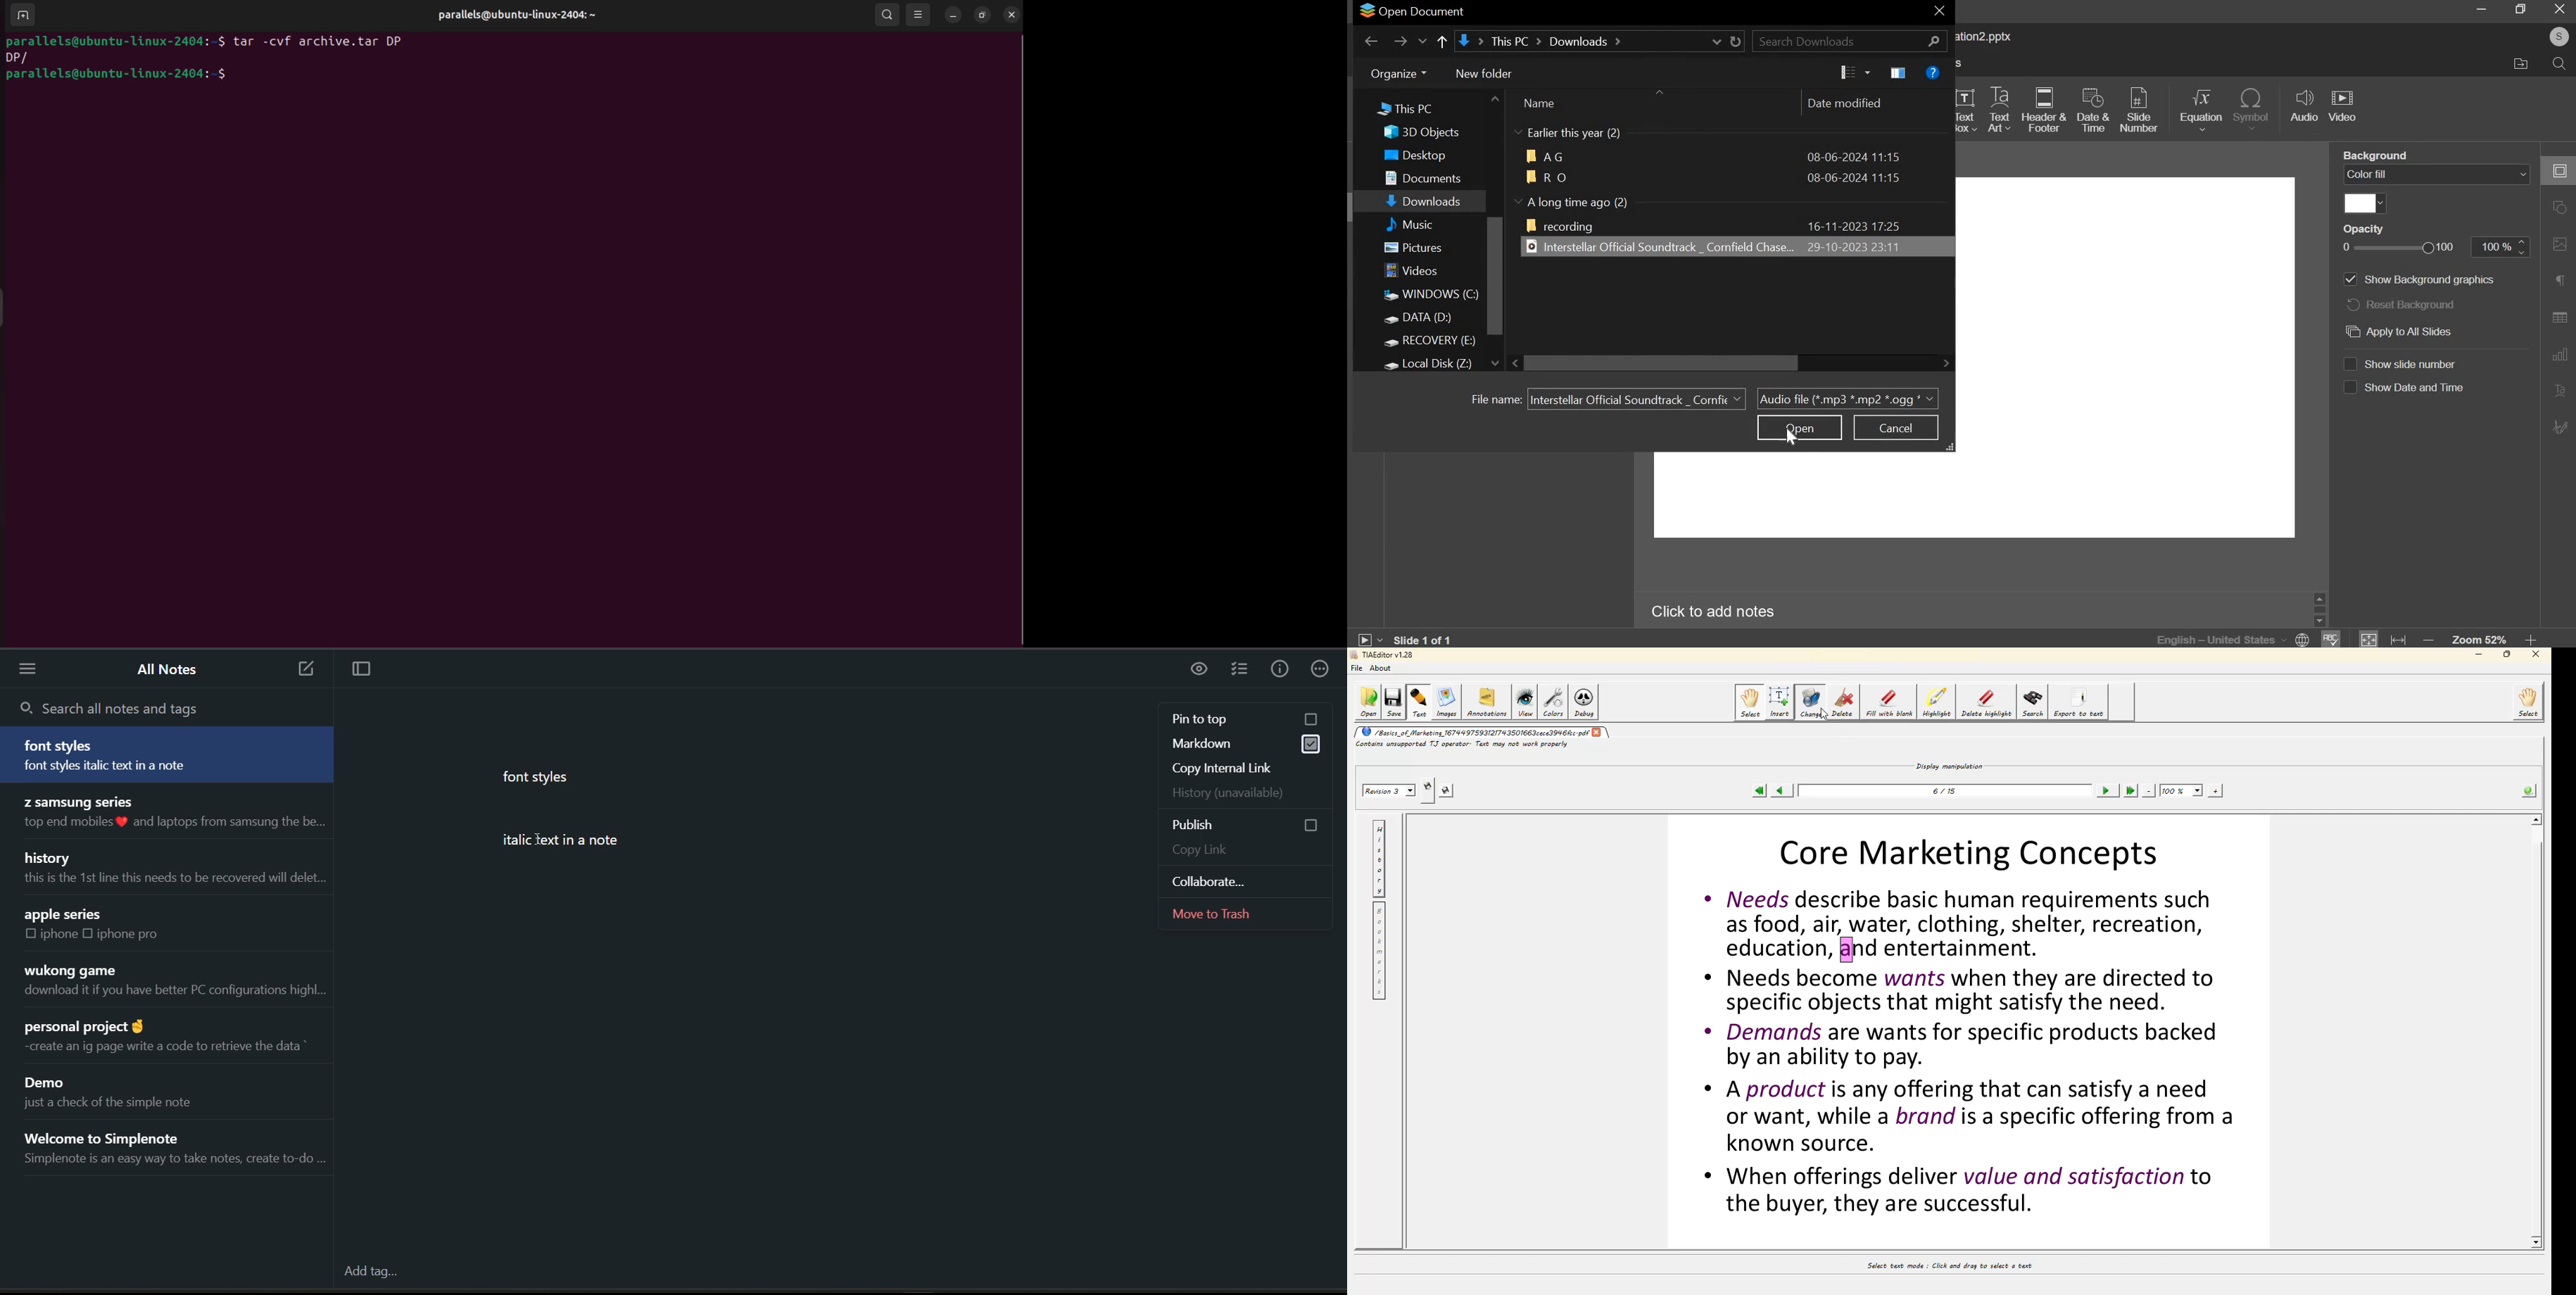 The image size is (2576, 1316). What do you see at coordinates (180, 1148) in the screenshot?
I see `note title and preview` at bounding box center [180, 1148].